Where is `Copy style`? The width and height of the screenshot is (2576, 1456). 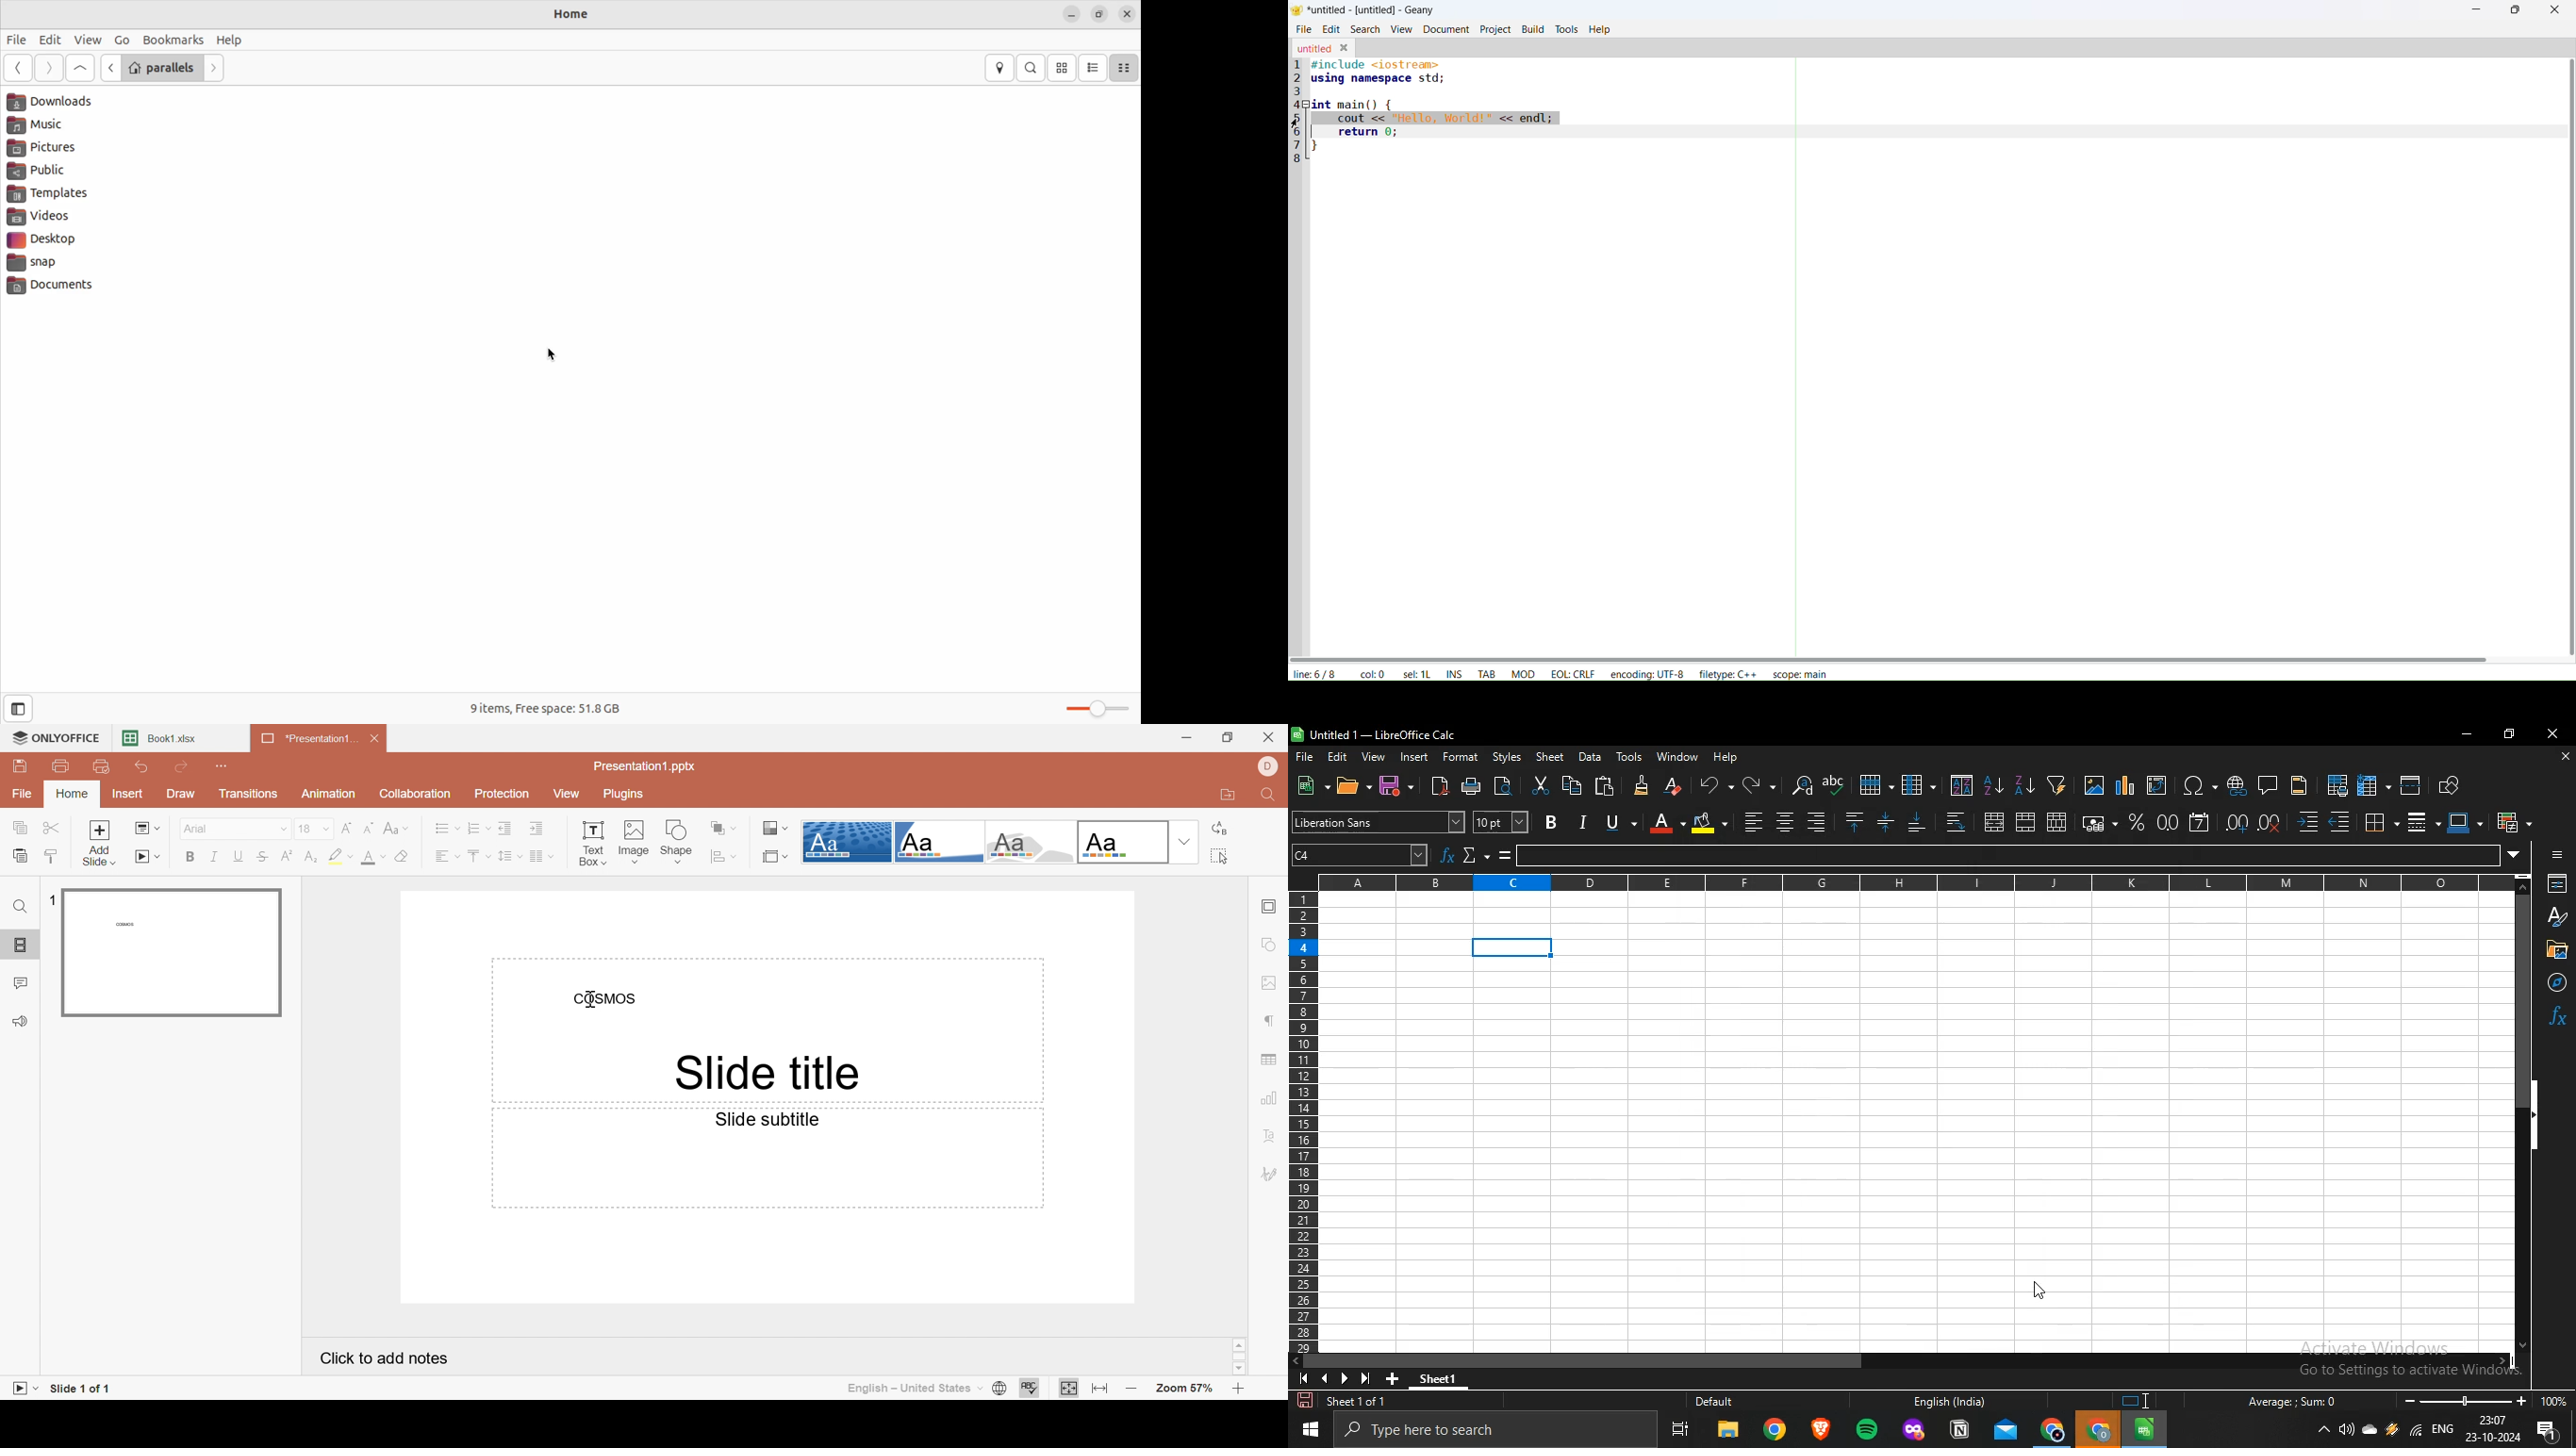 Copy style is located at coordinates (47, 857).